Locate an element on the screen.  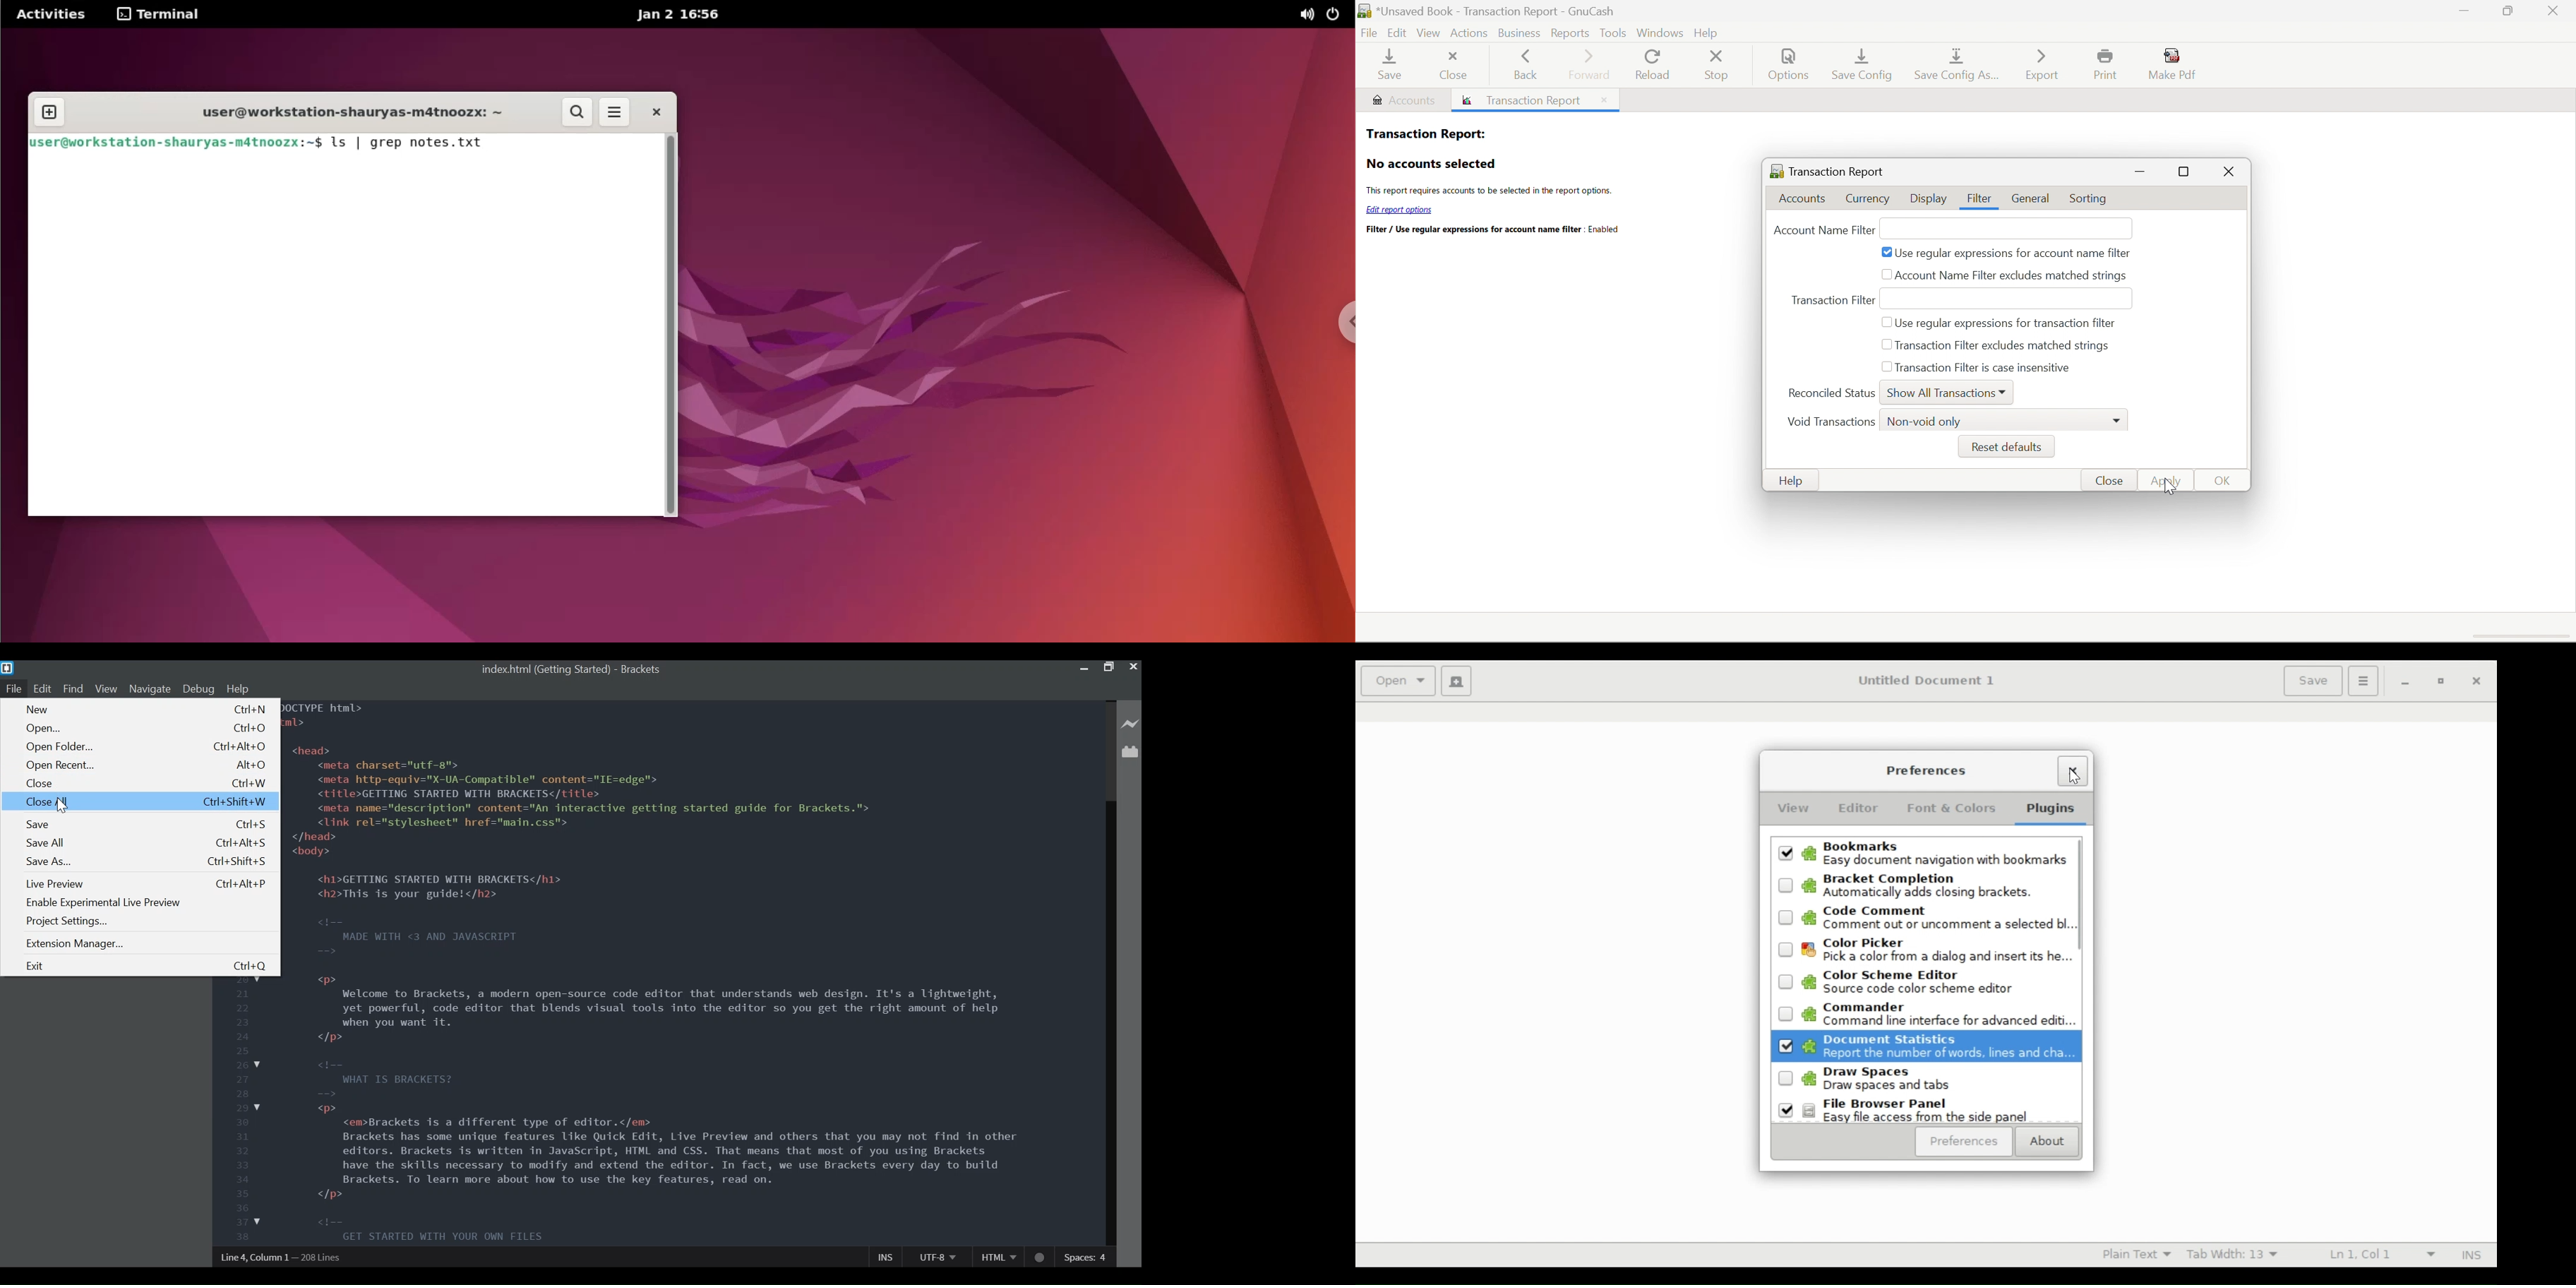
Navigate is located at coordinates (149, 689).